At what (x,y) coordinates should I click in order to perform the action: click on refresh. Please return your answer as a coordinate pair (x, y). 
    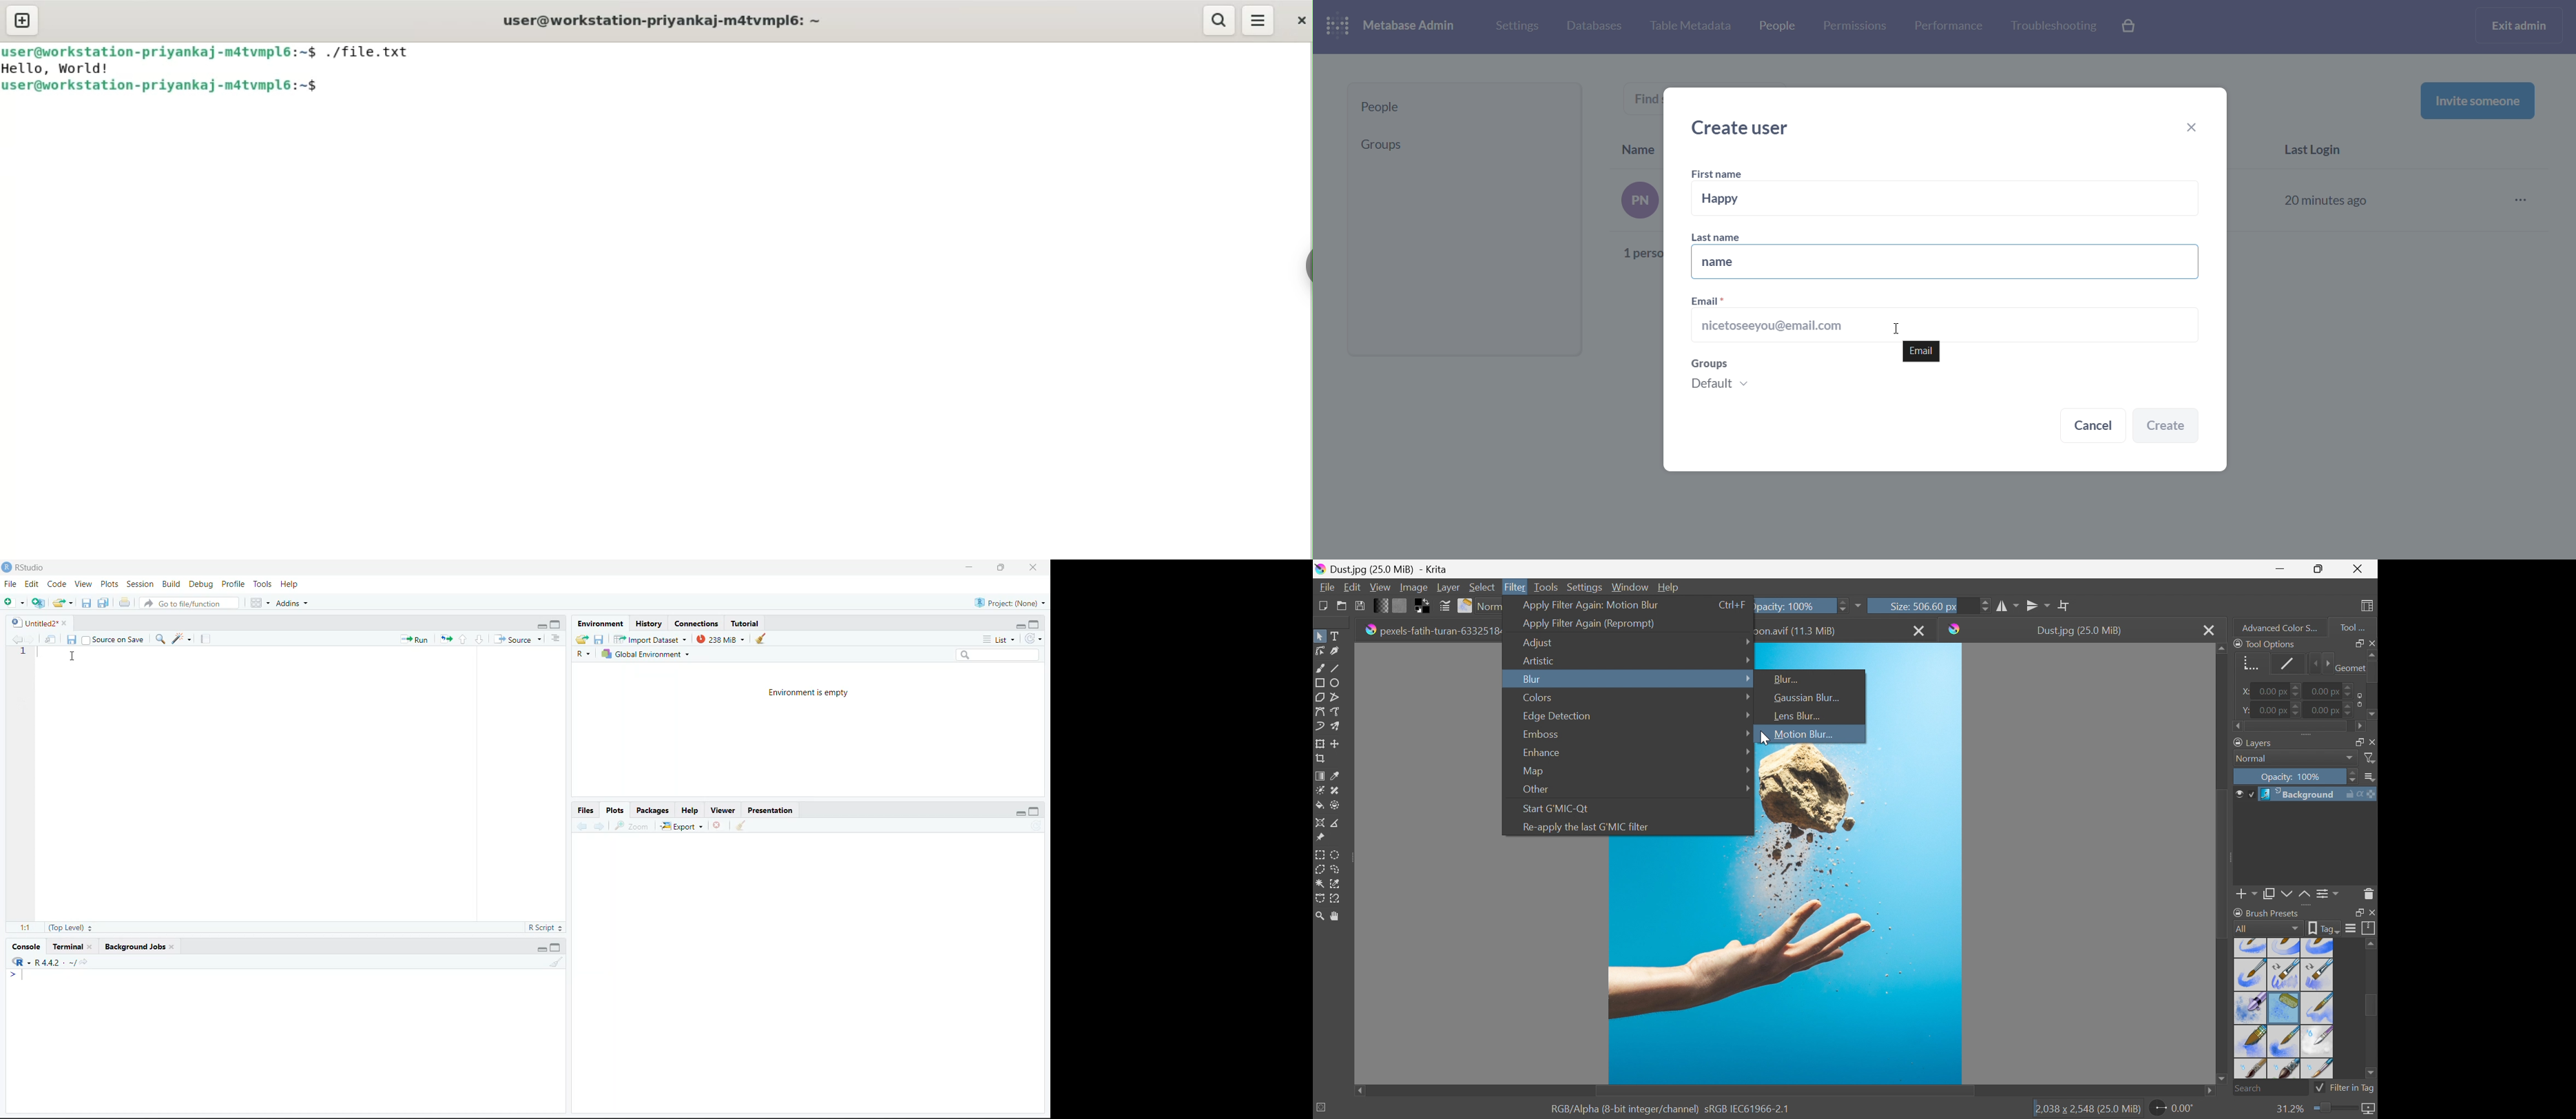
    Looking at the image, I should click on (1033, 639).